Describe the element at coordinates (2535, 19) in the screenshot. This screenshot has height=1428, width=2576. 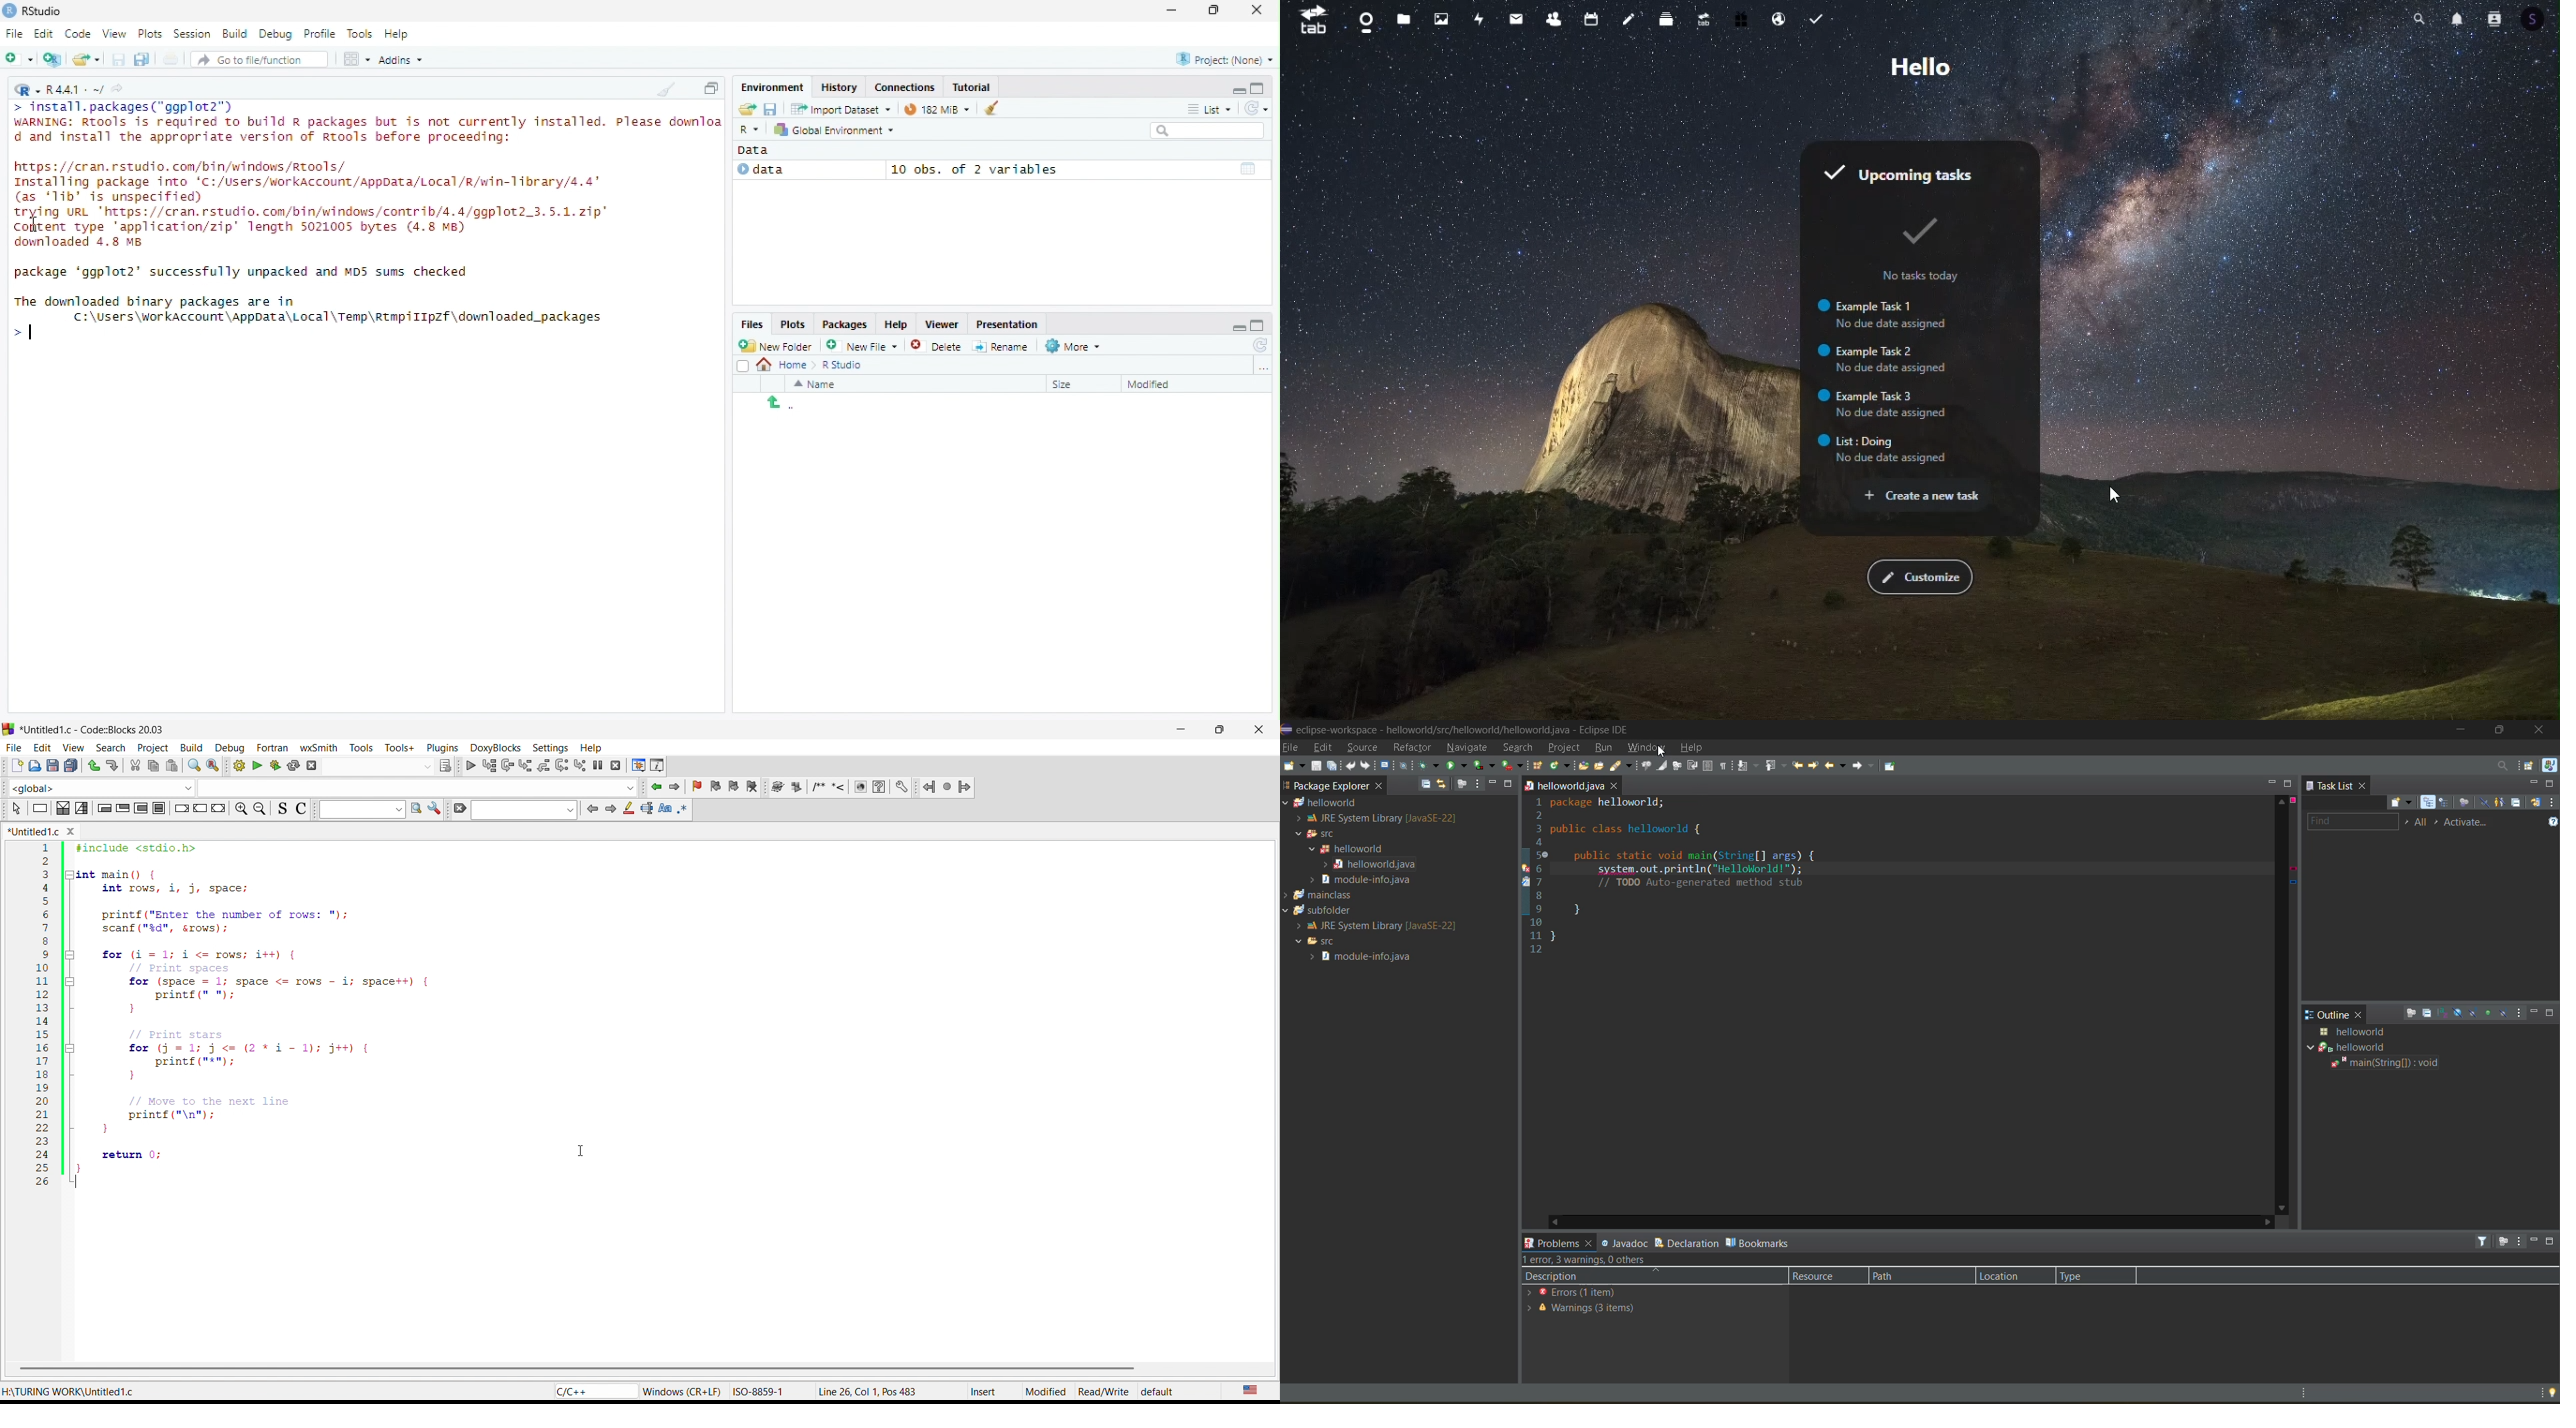
I see `Account icon` at that location.